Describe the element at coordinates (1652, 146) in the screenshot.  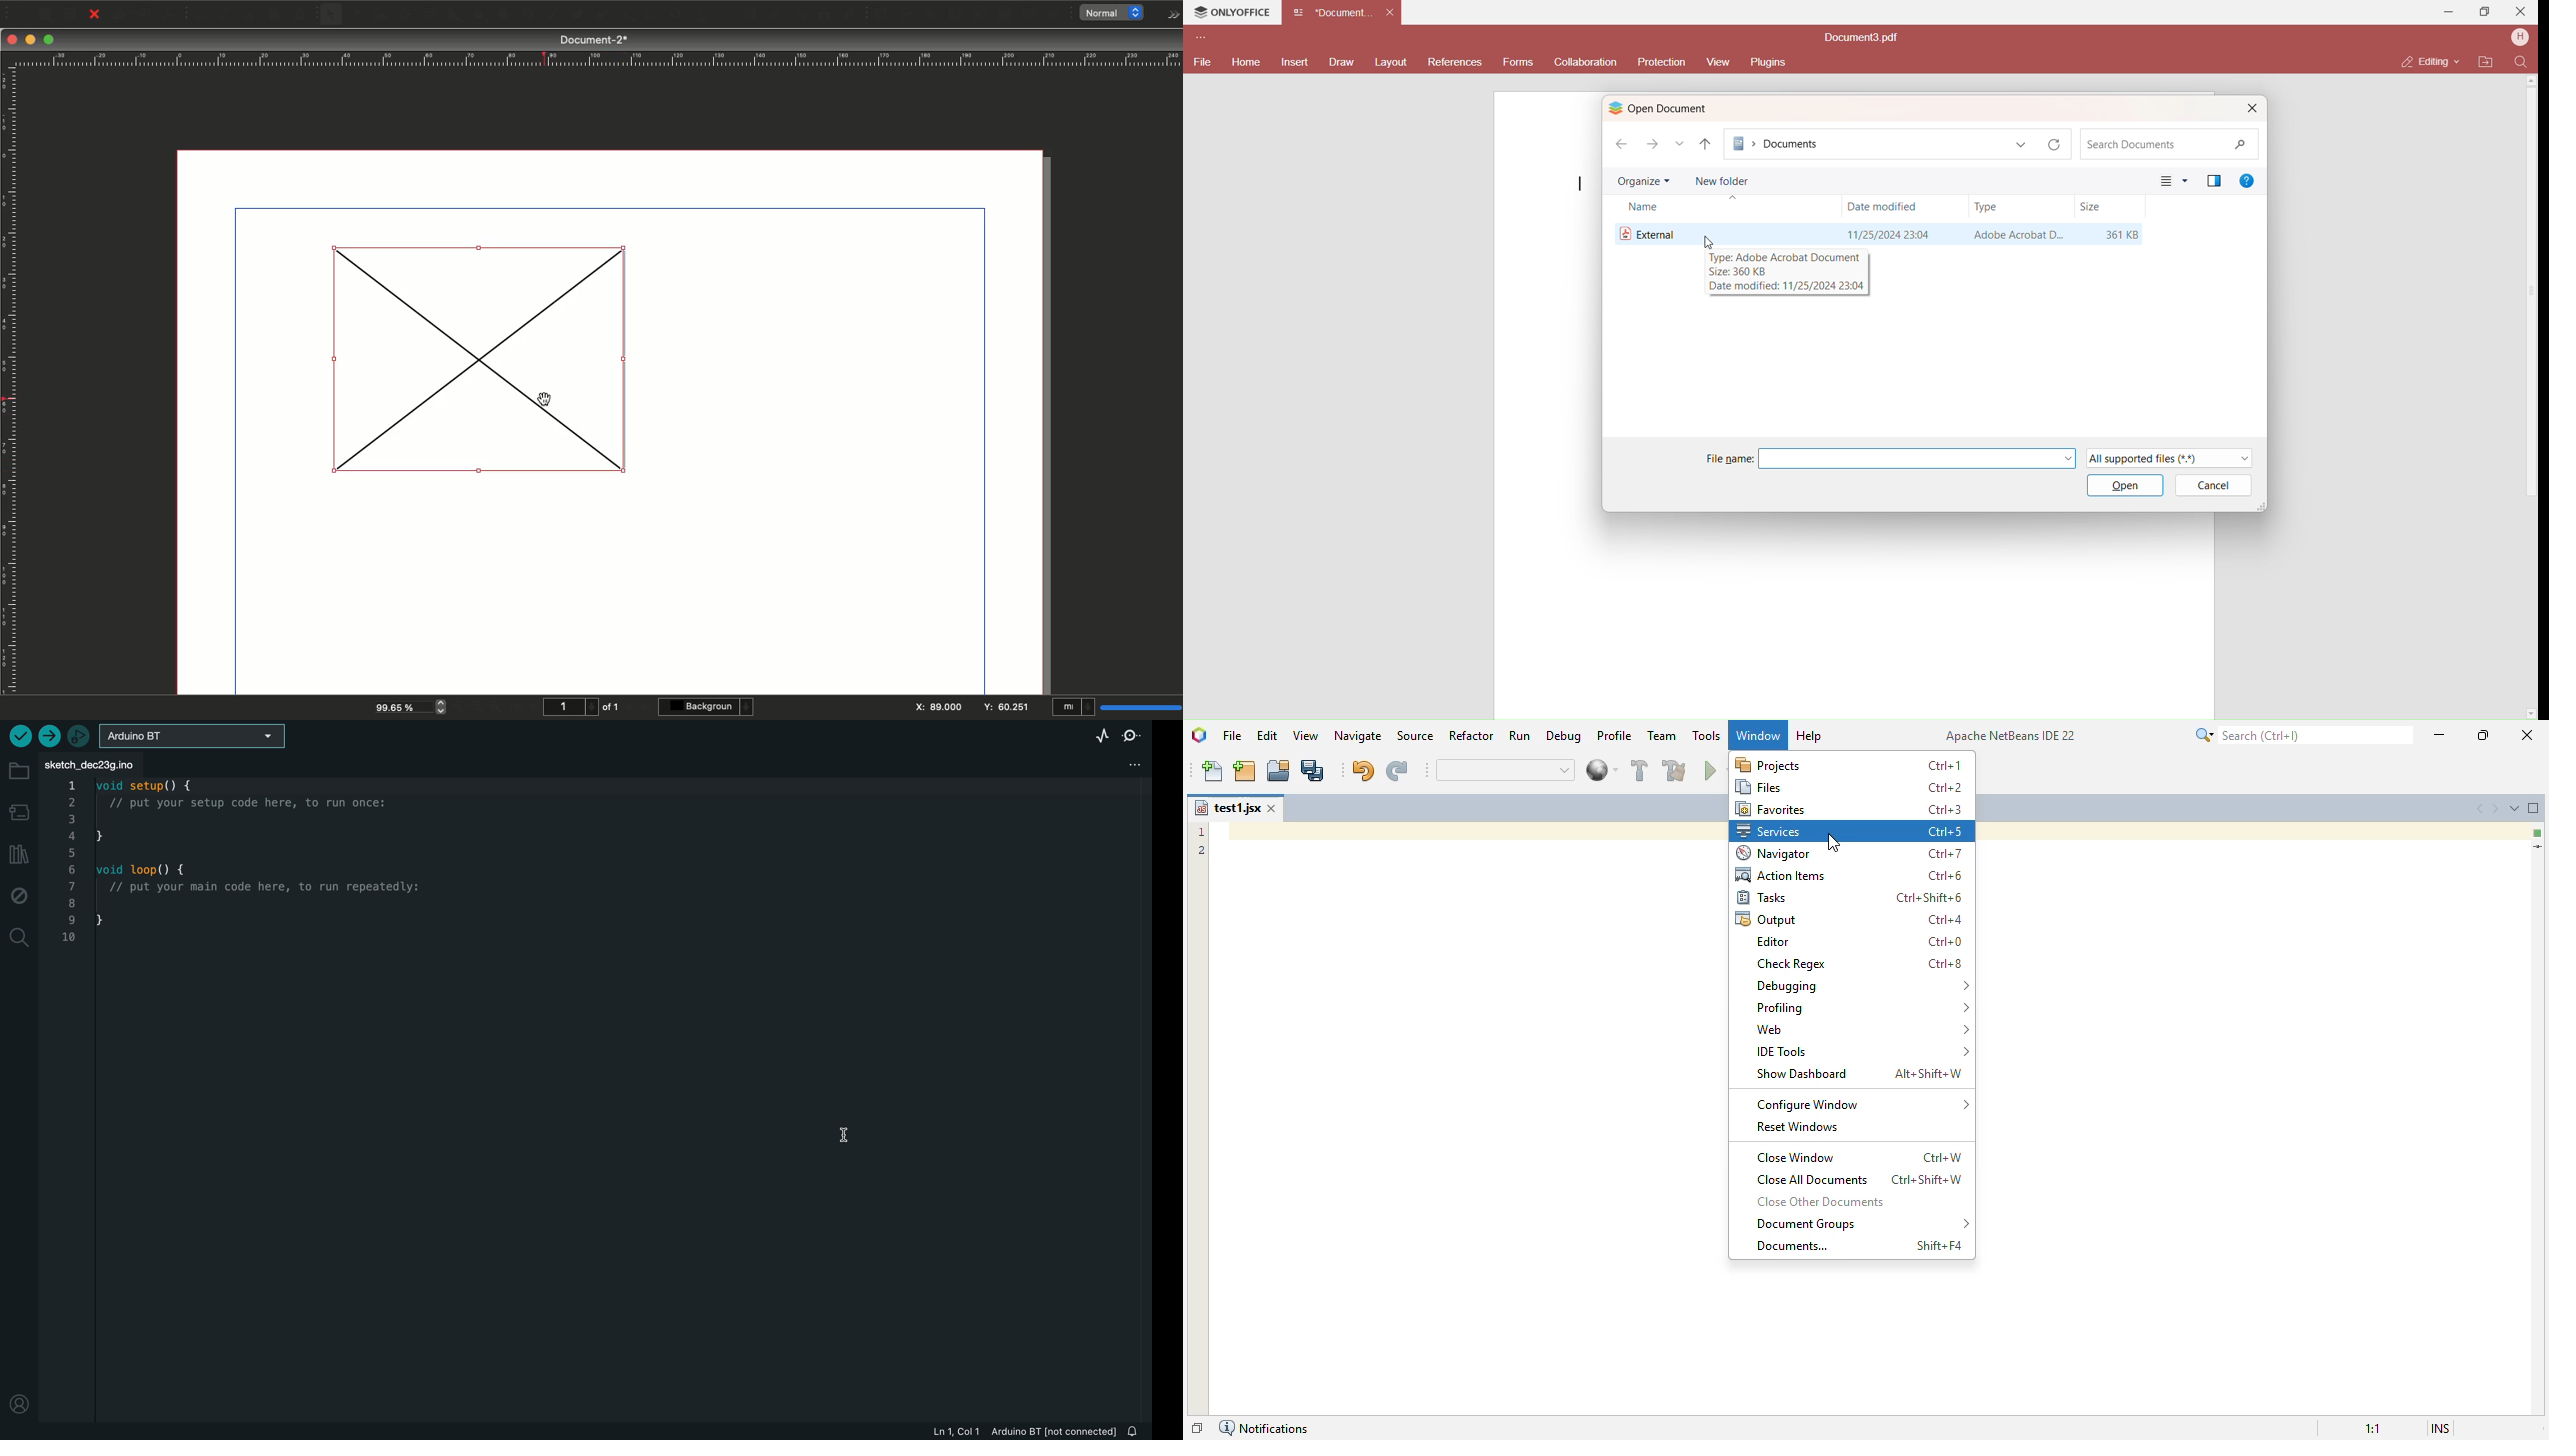
I see `forward` at that location.